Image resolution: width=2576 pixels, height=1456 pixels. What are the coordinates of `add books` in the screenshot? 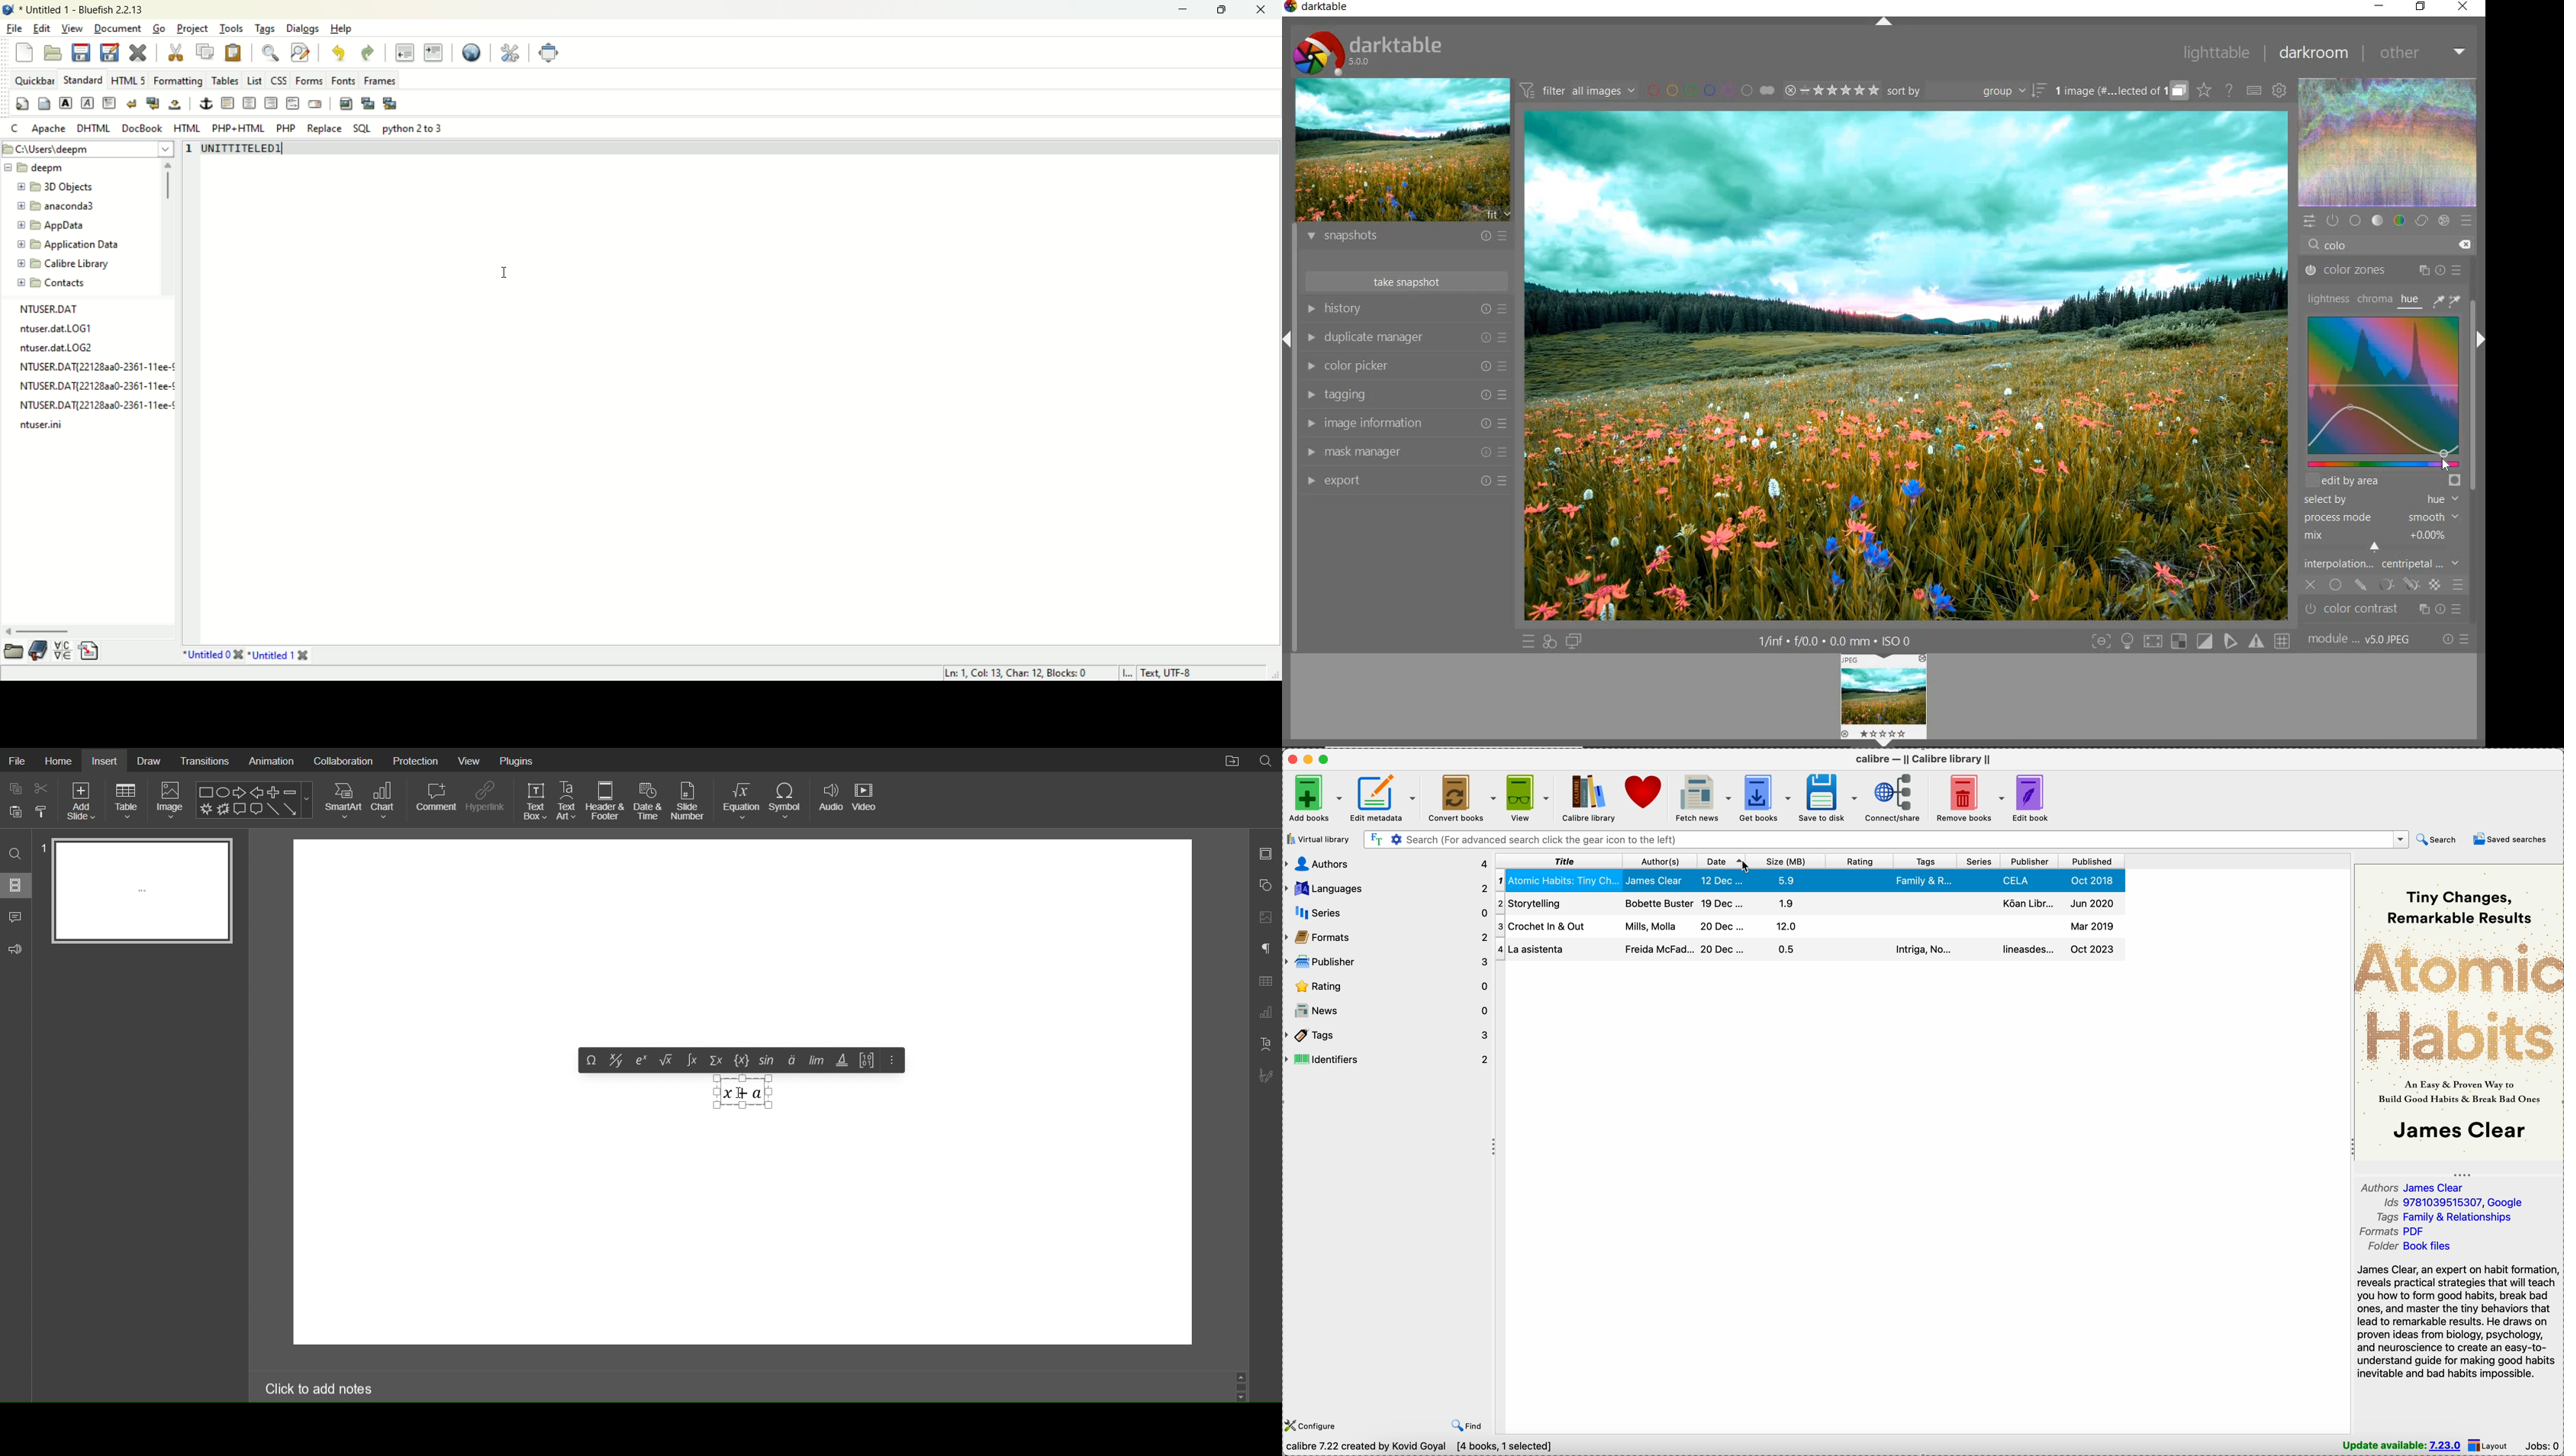 It's located at (1314, 799).